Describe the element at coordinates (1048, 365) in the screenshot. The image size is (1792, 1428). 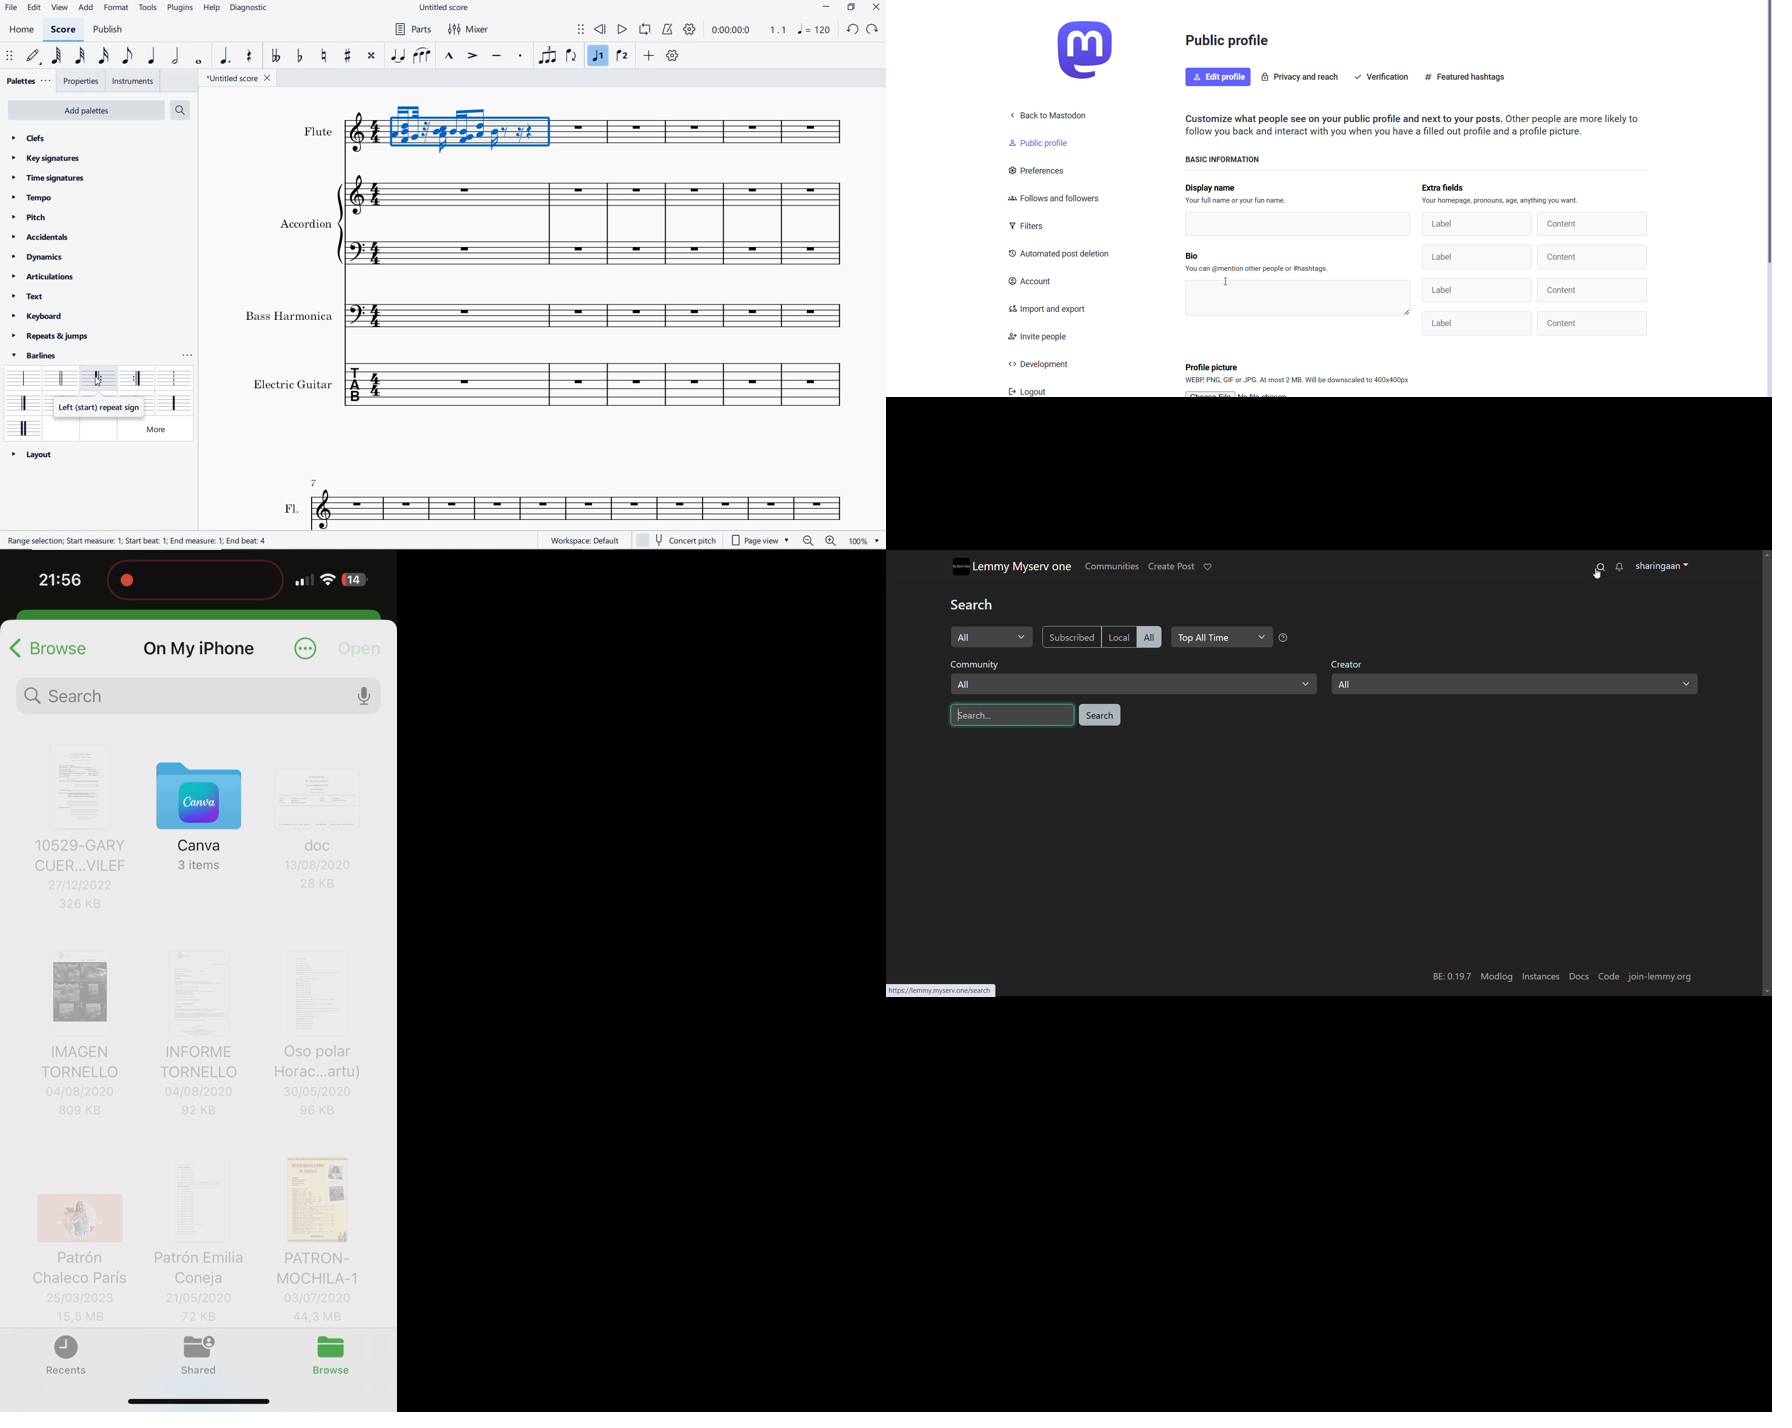
I see `Development` at that location.